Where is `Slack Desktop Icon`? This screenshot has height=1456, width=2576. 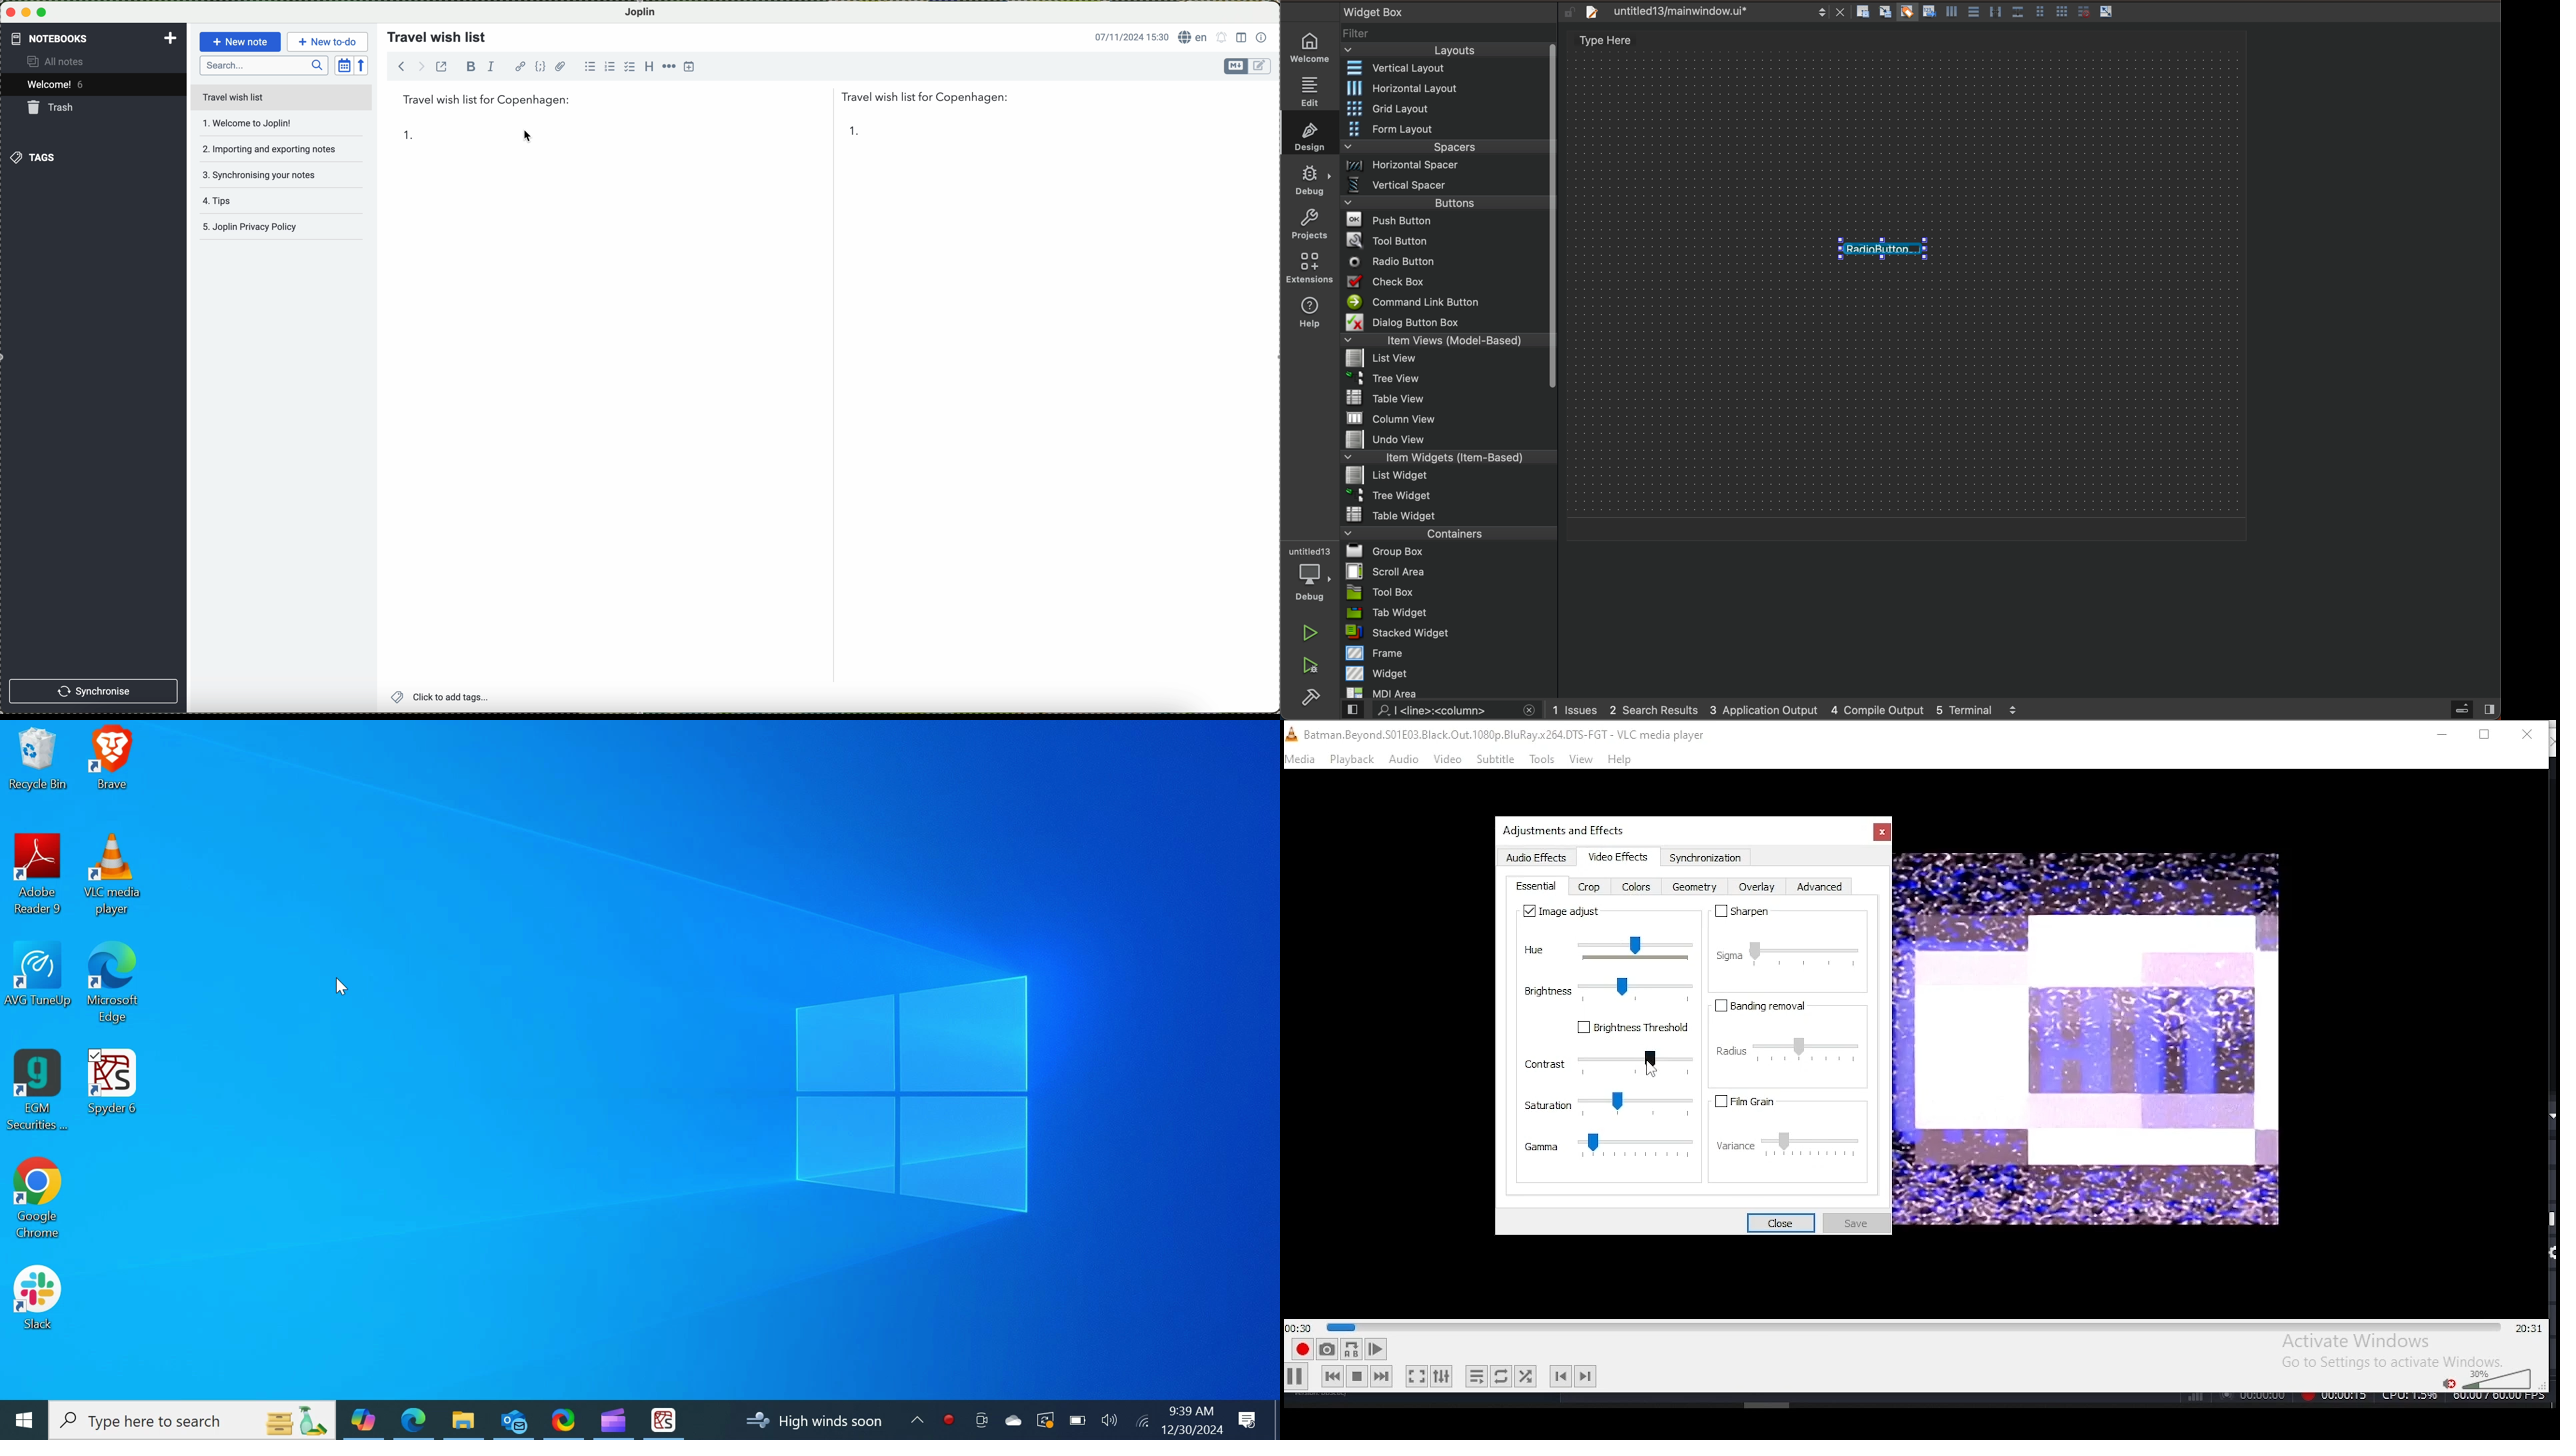
Slack Desktop Icon is located at coordinates (37, 1300).